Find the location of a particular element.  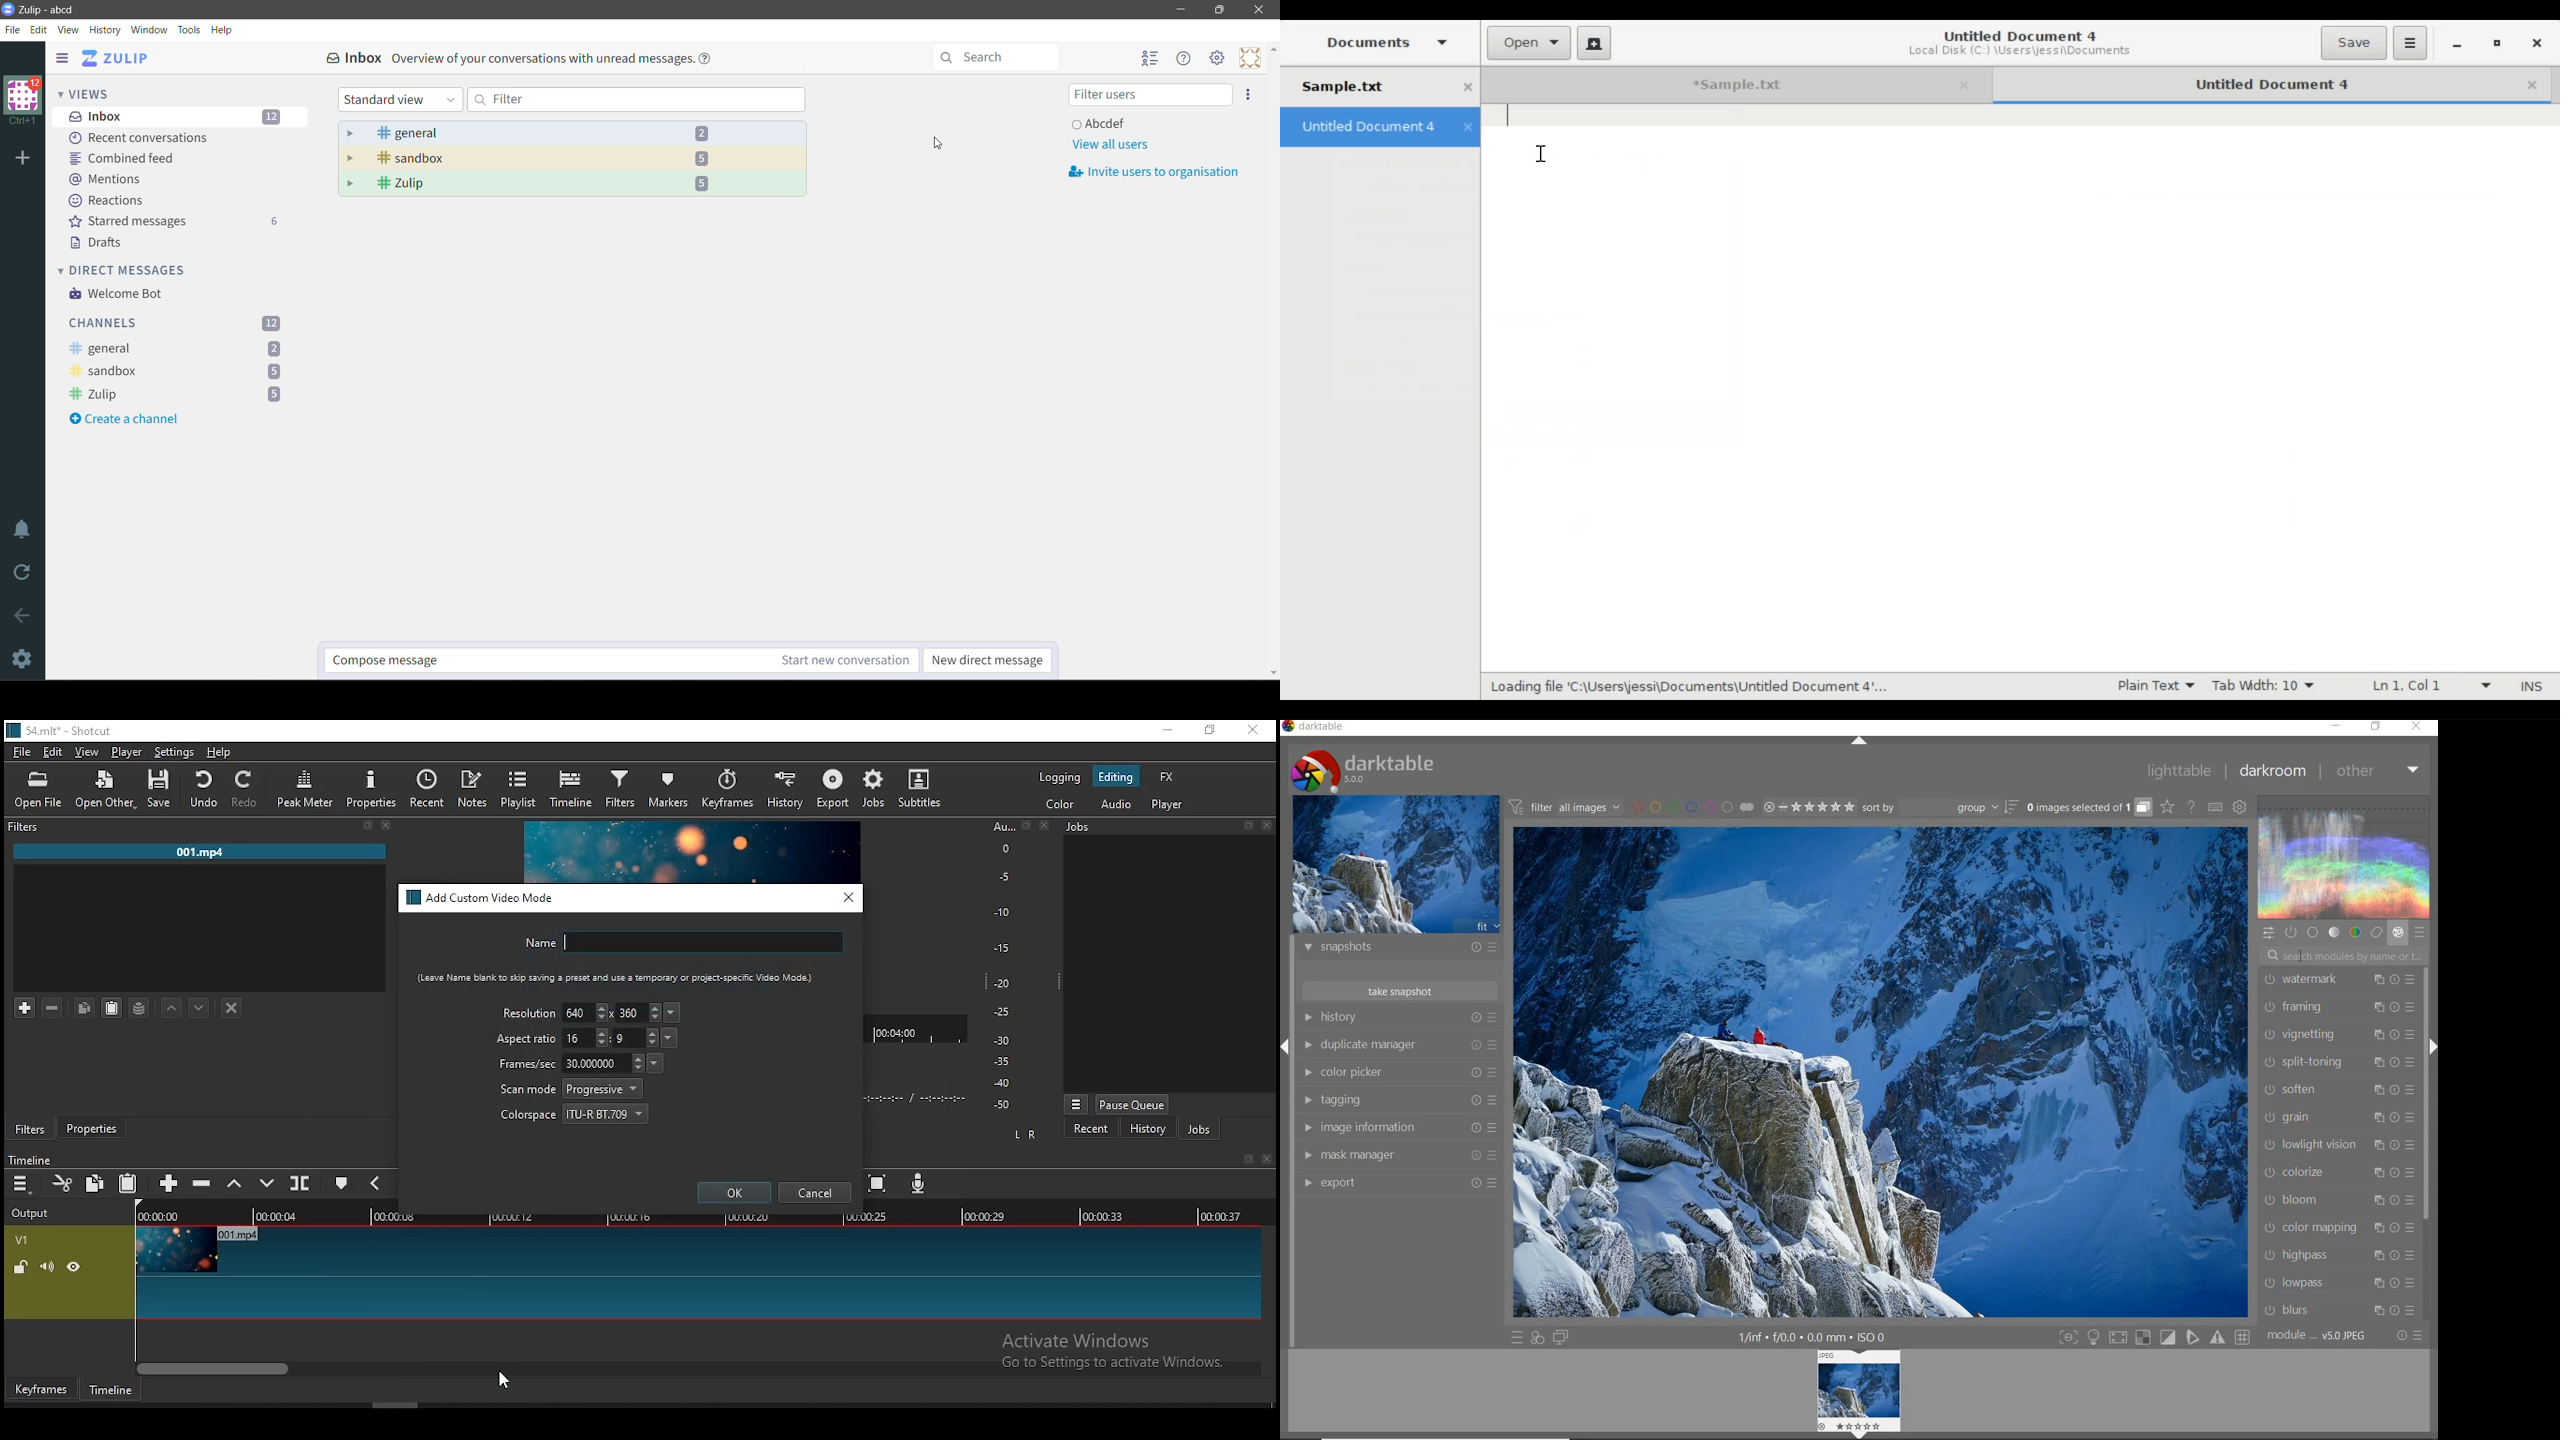

Documents is located at coordinates (1385, 41).